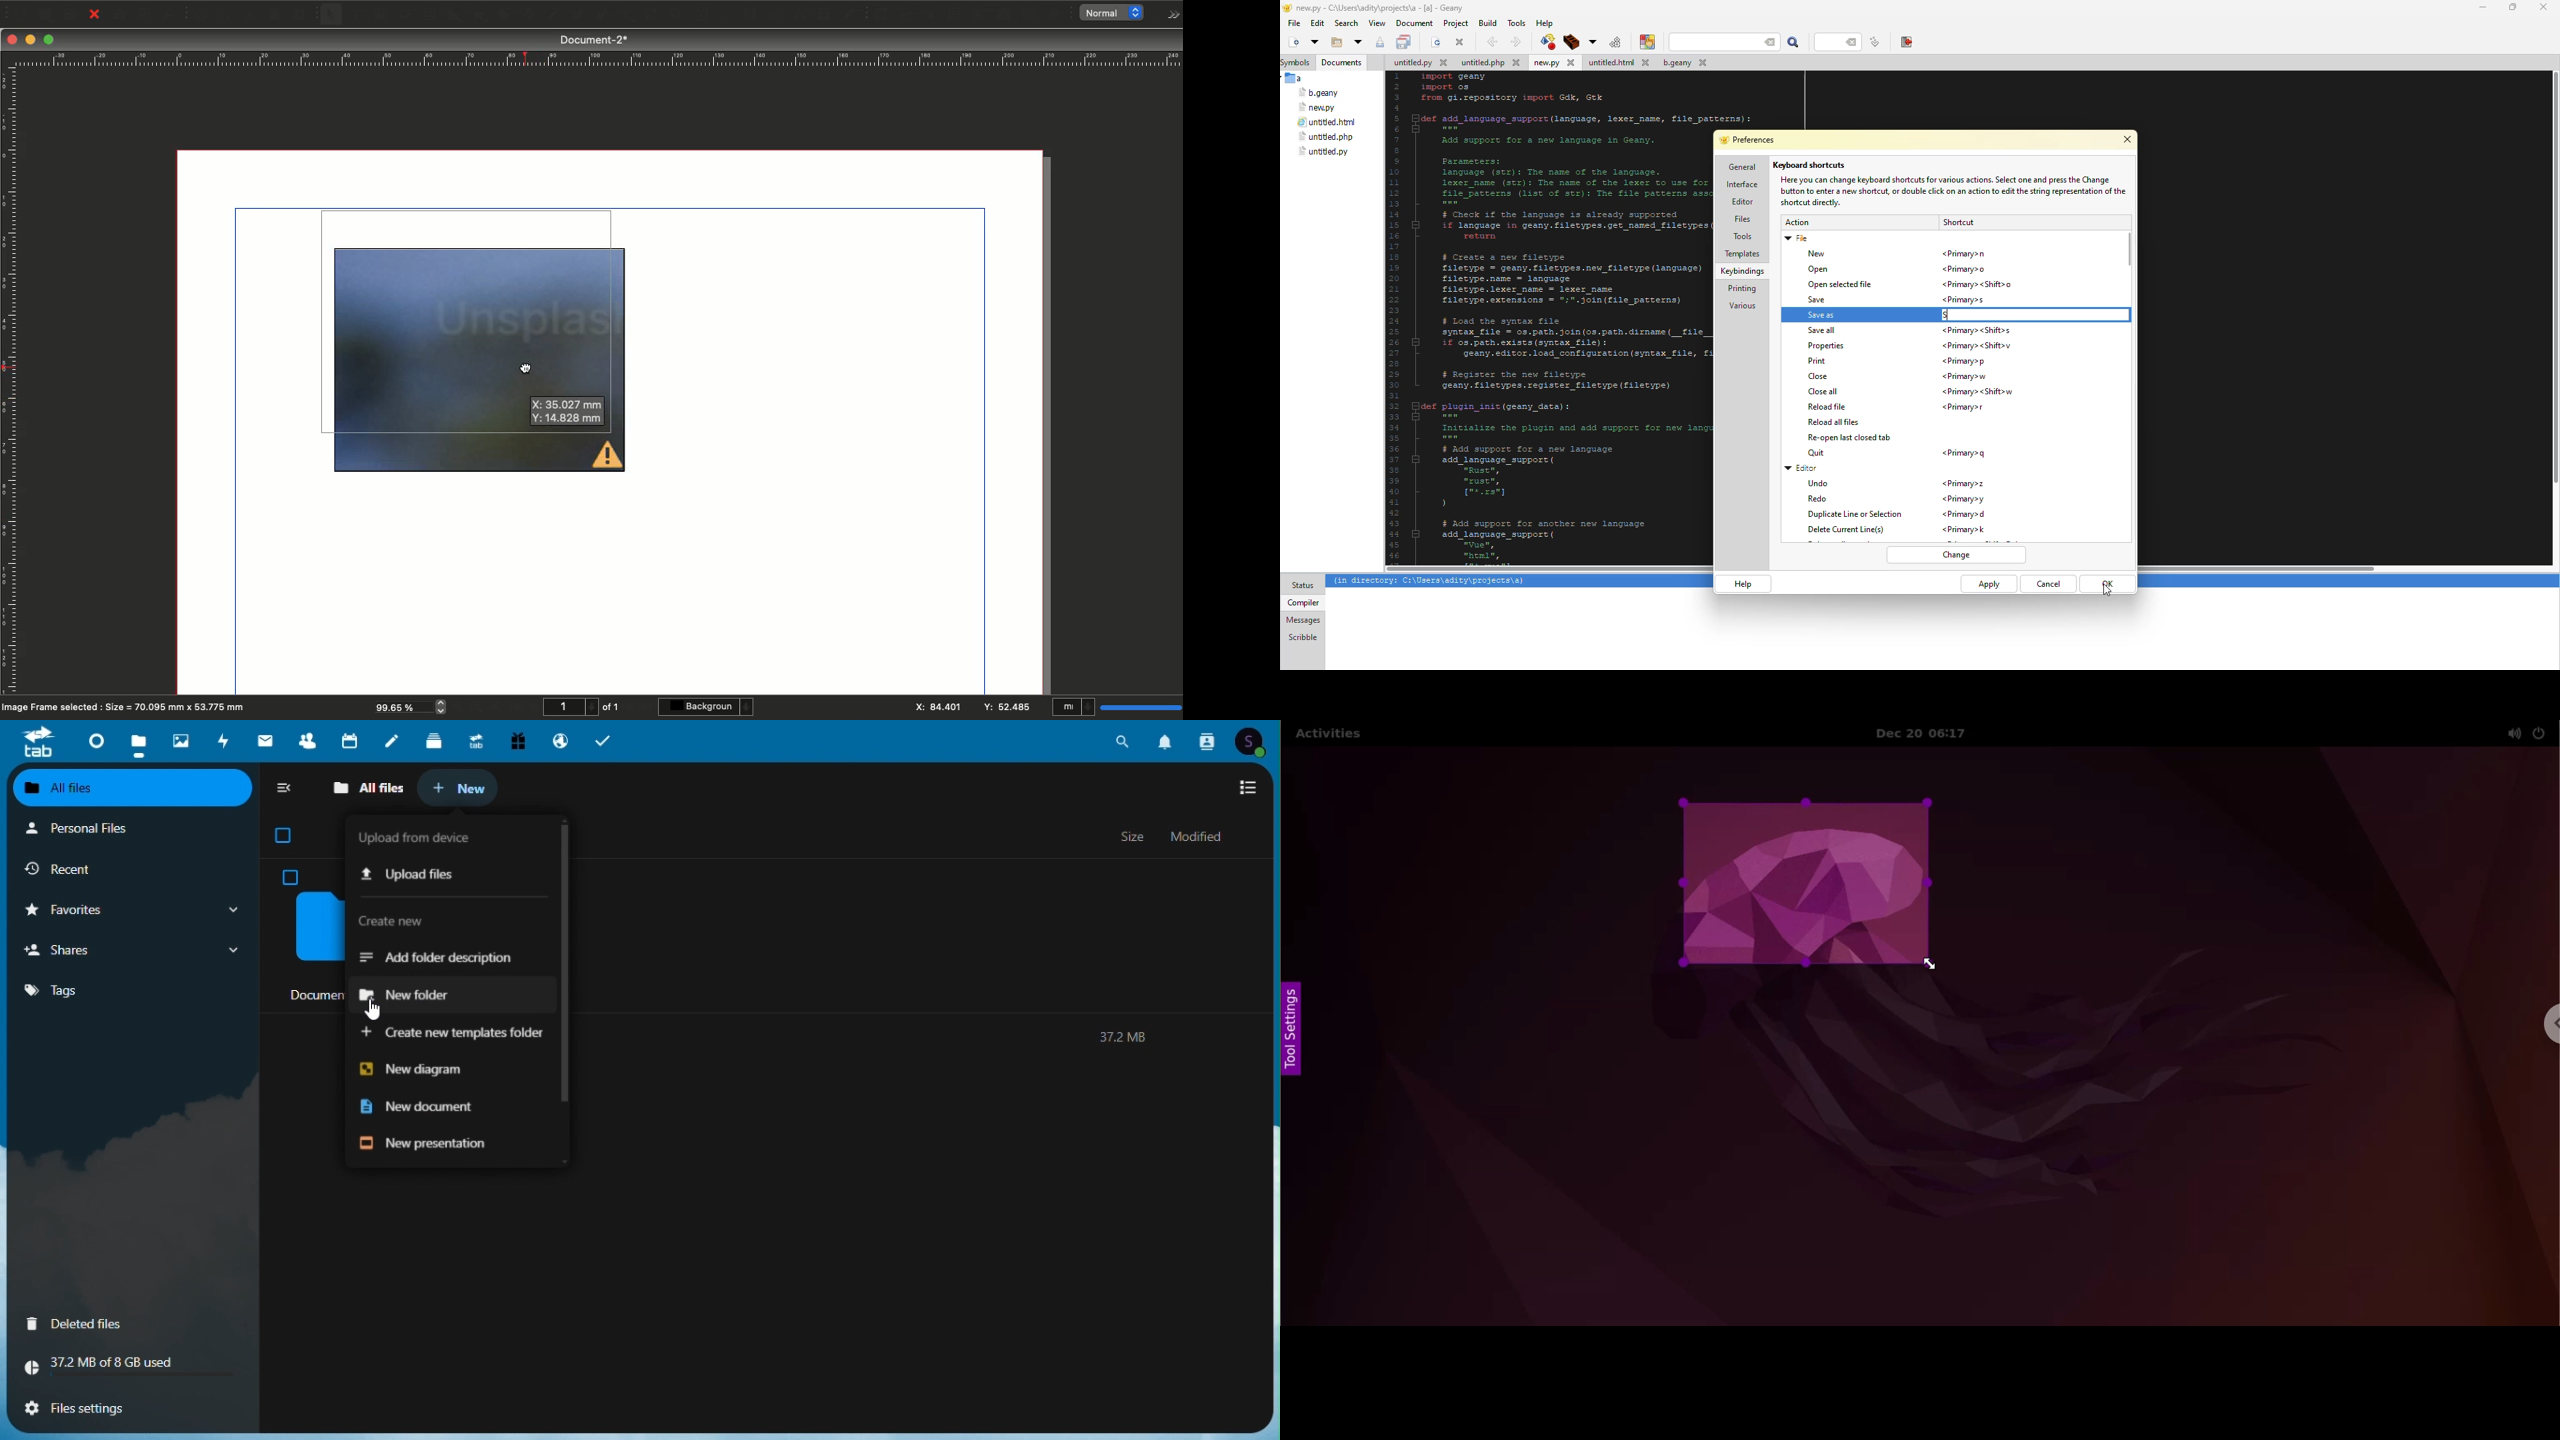 This screenshot has width=2576, height=1456. What do you see at coordinates (1827, 407) in the screenshot?
I see `reload` at bounding box center [1827, 407].